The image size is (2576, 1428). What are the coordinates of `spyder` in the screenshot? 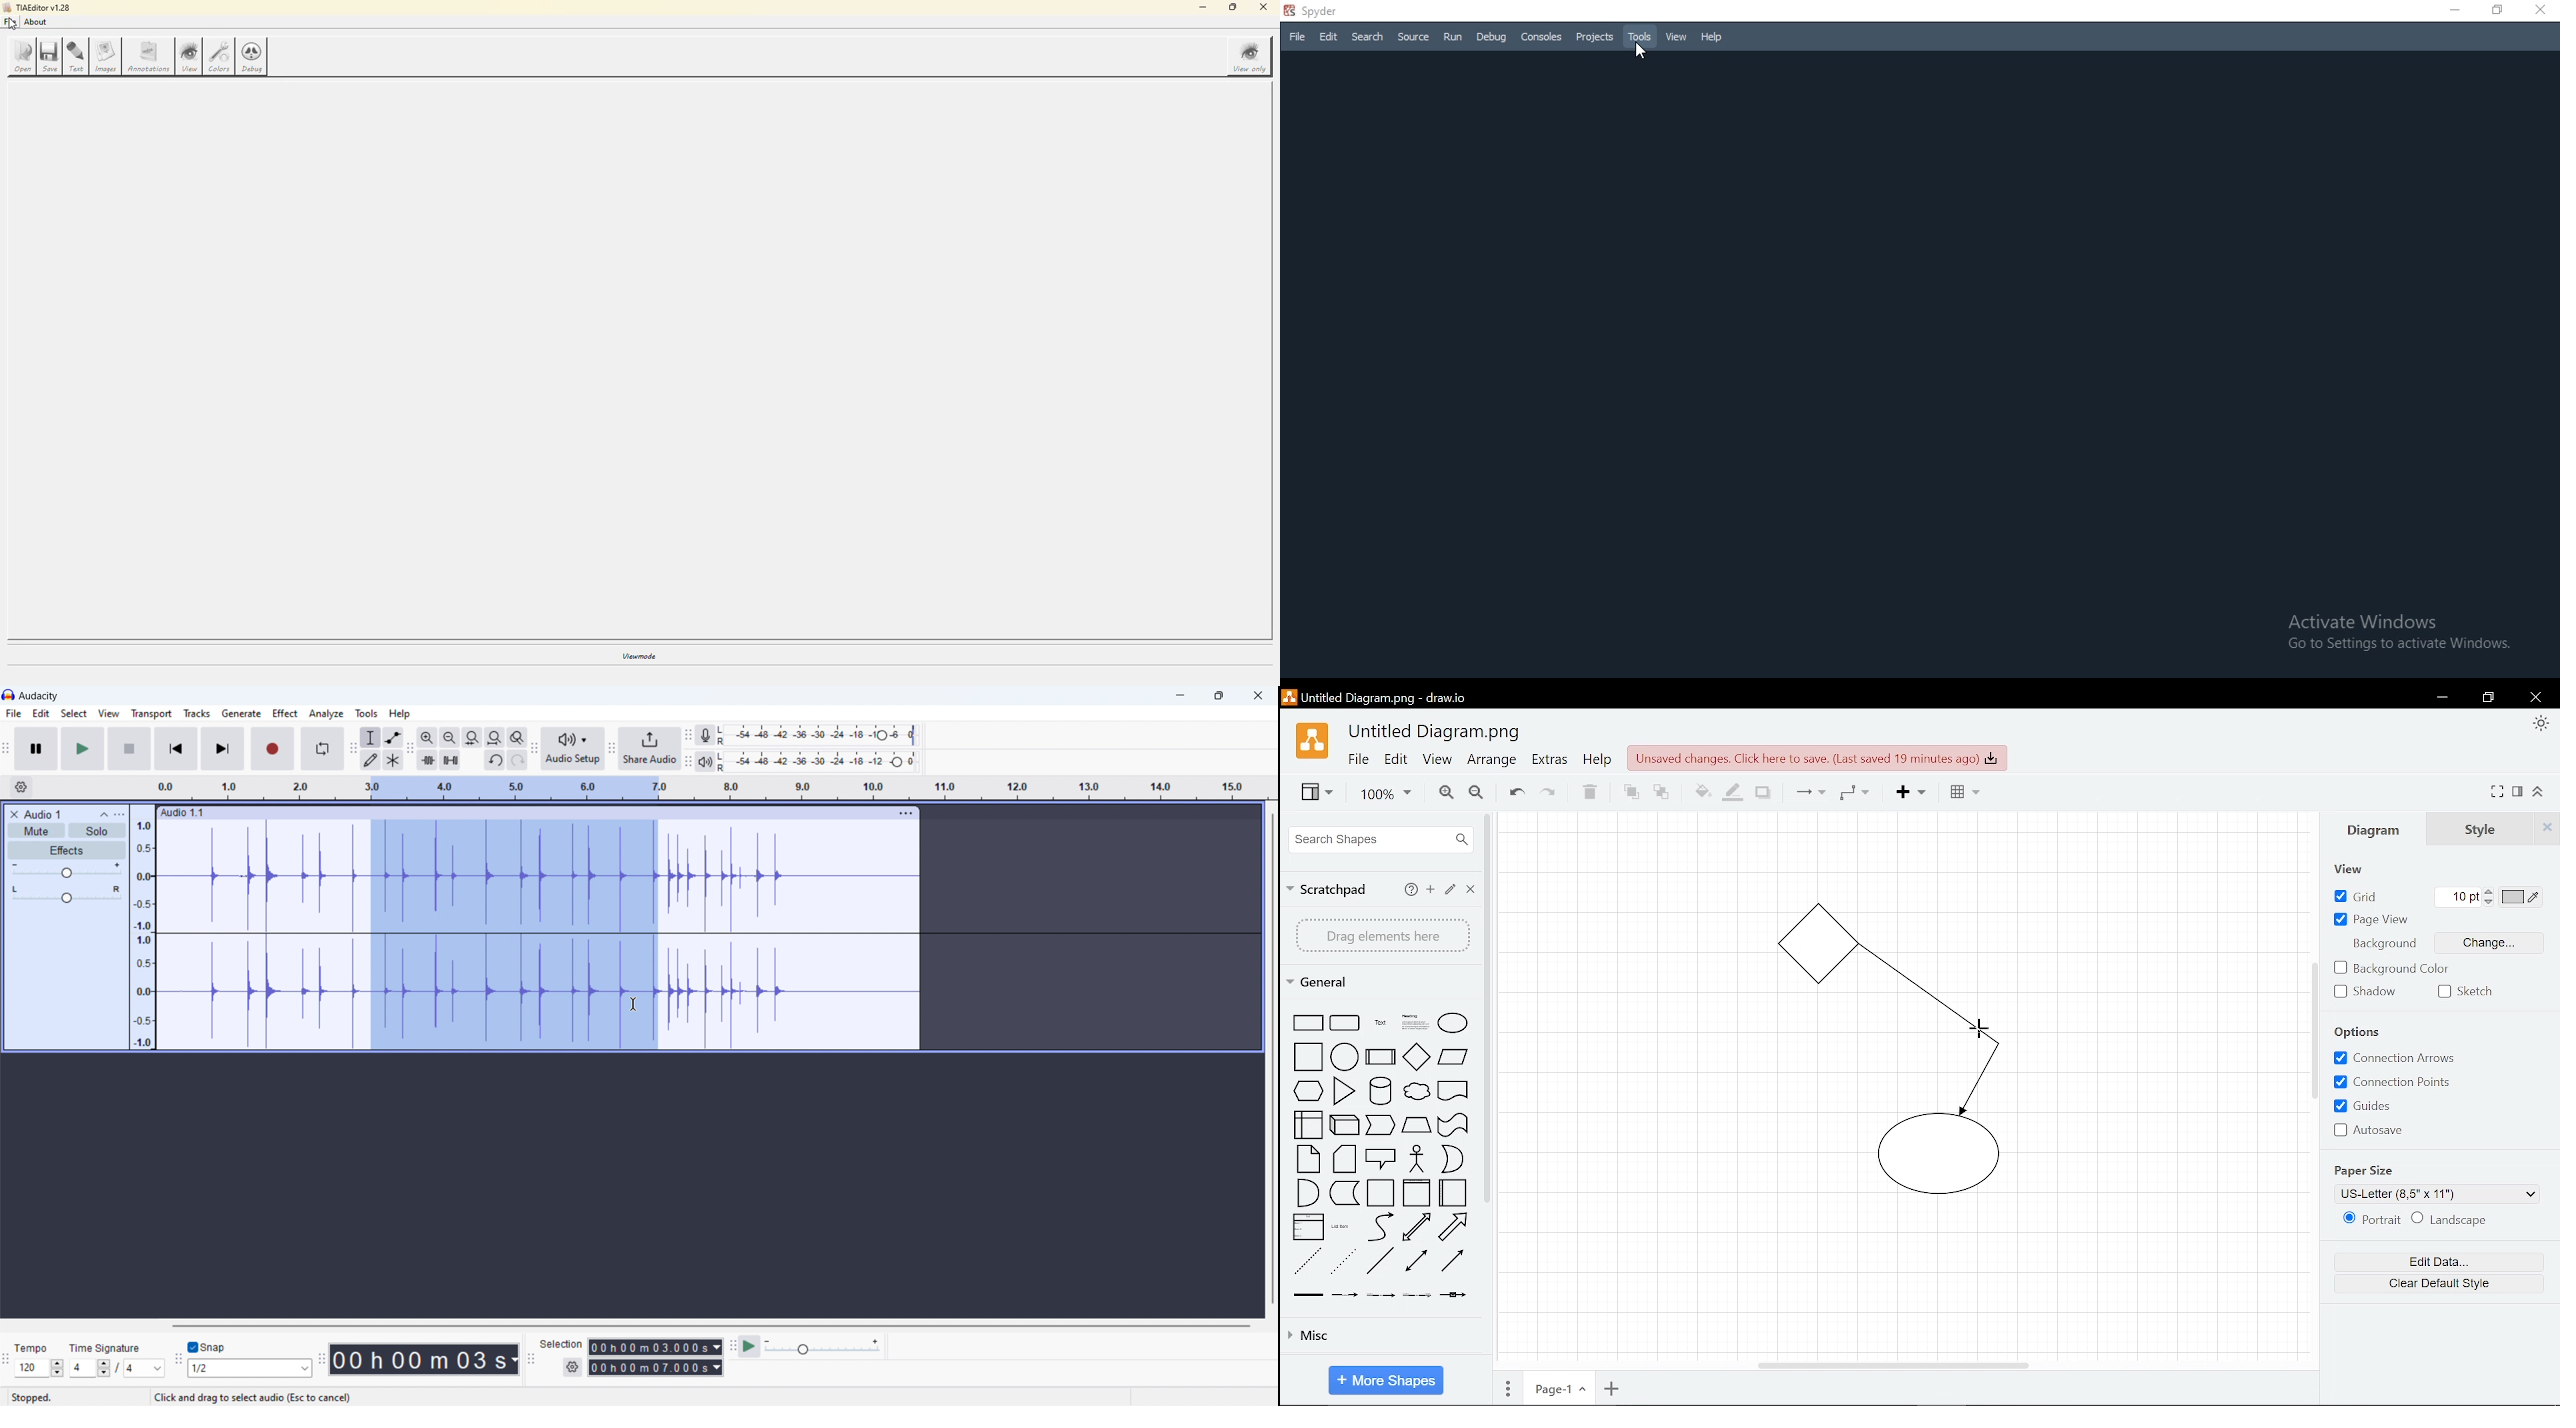 It's located at (1329, 11).